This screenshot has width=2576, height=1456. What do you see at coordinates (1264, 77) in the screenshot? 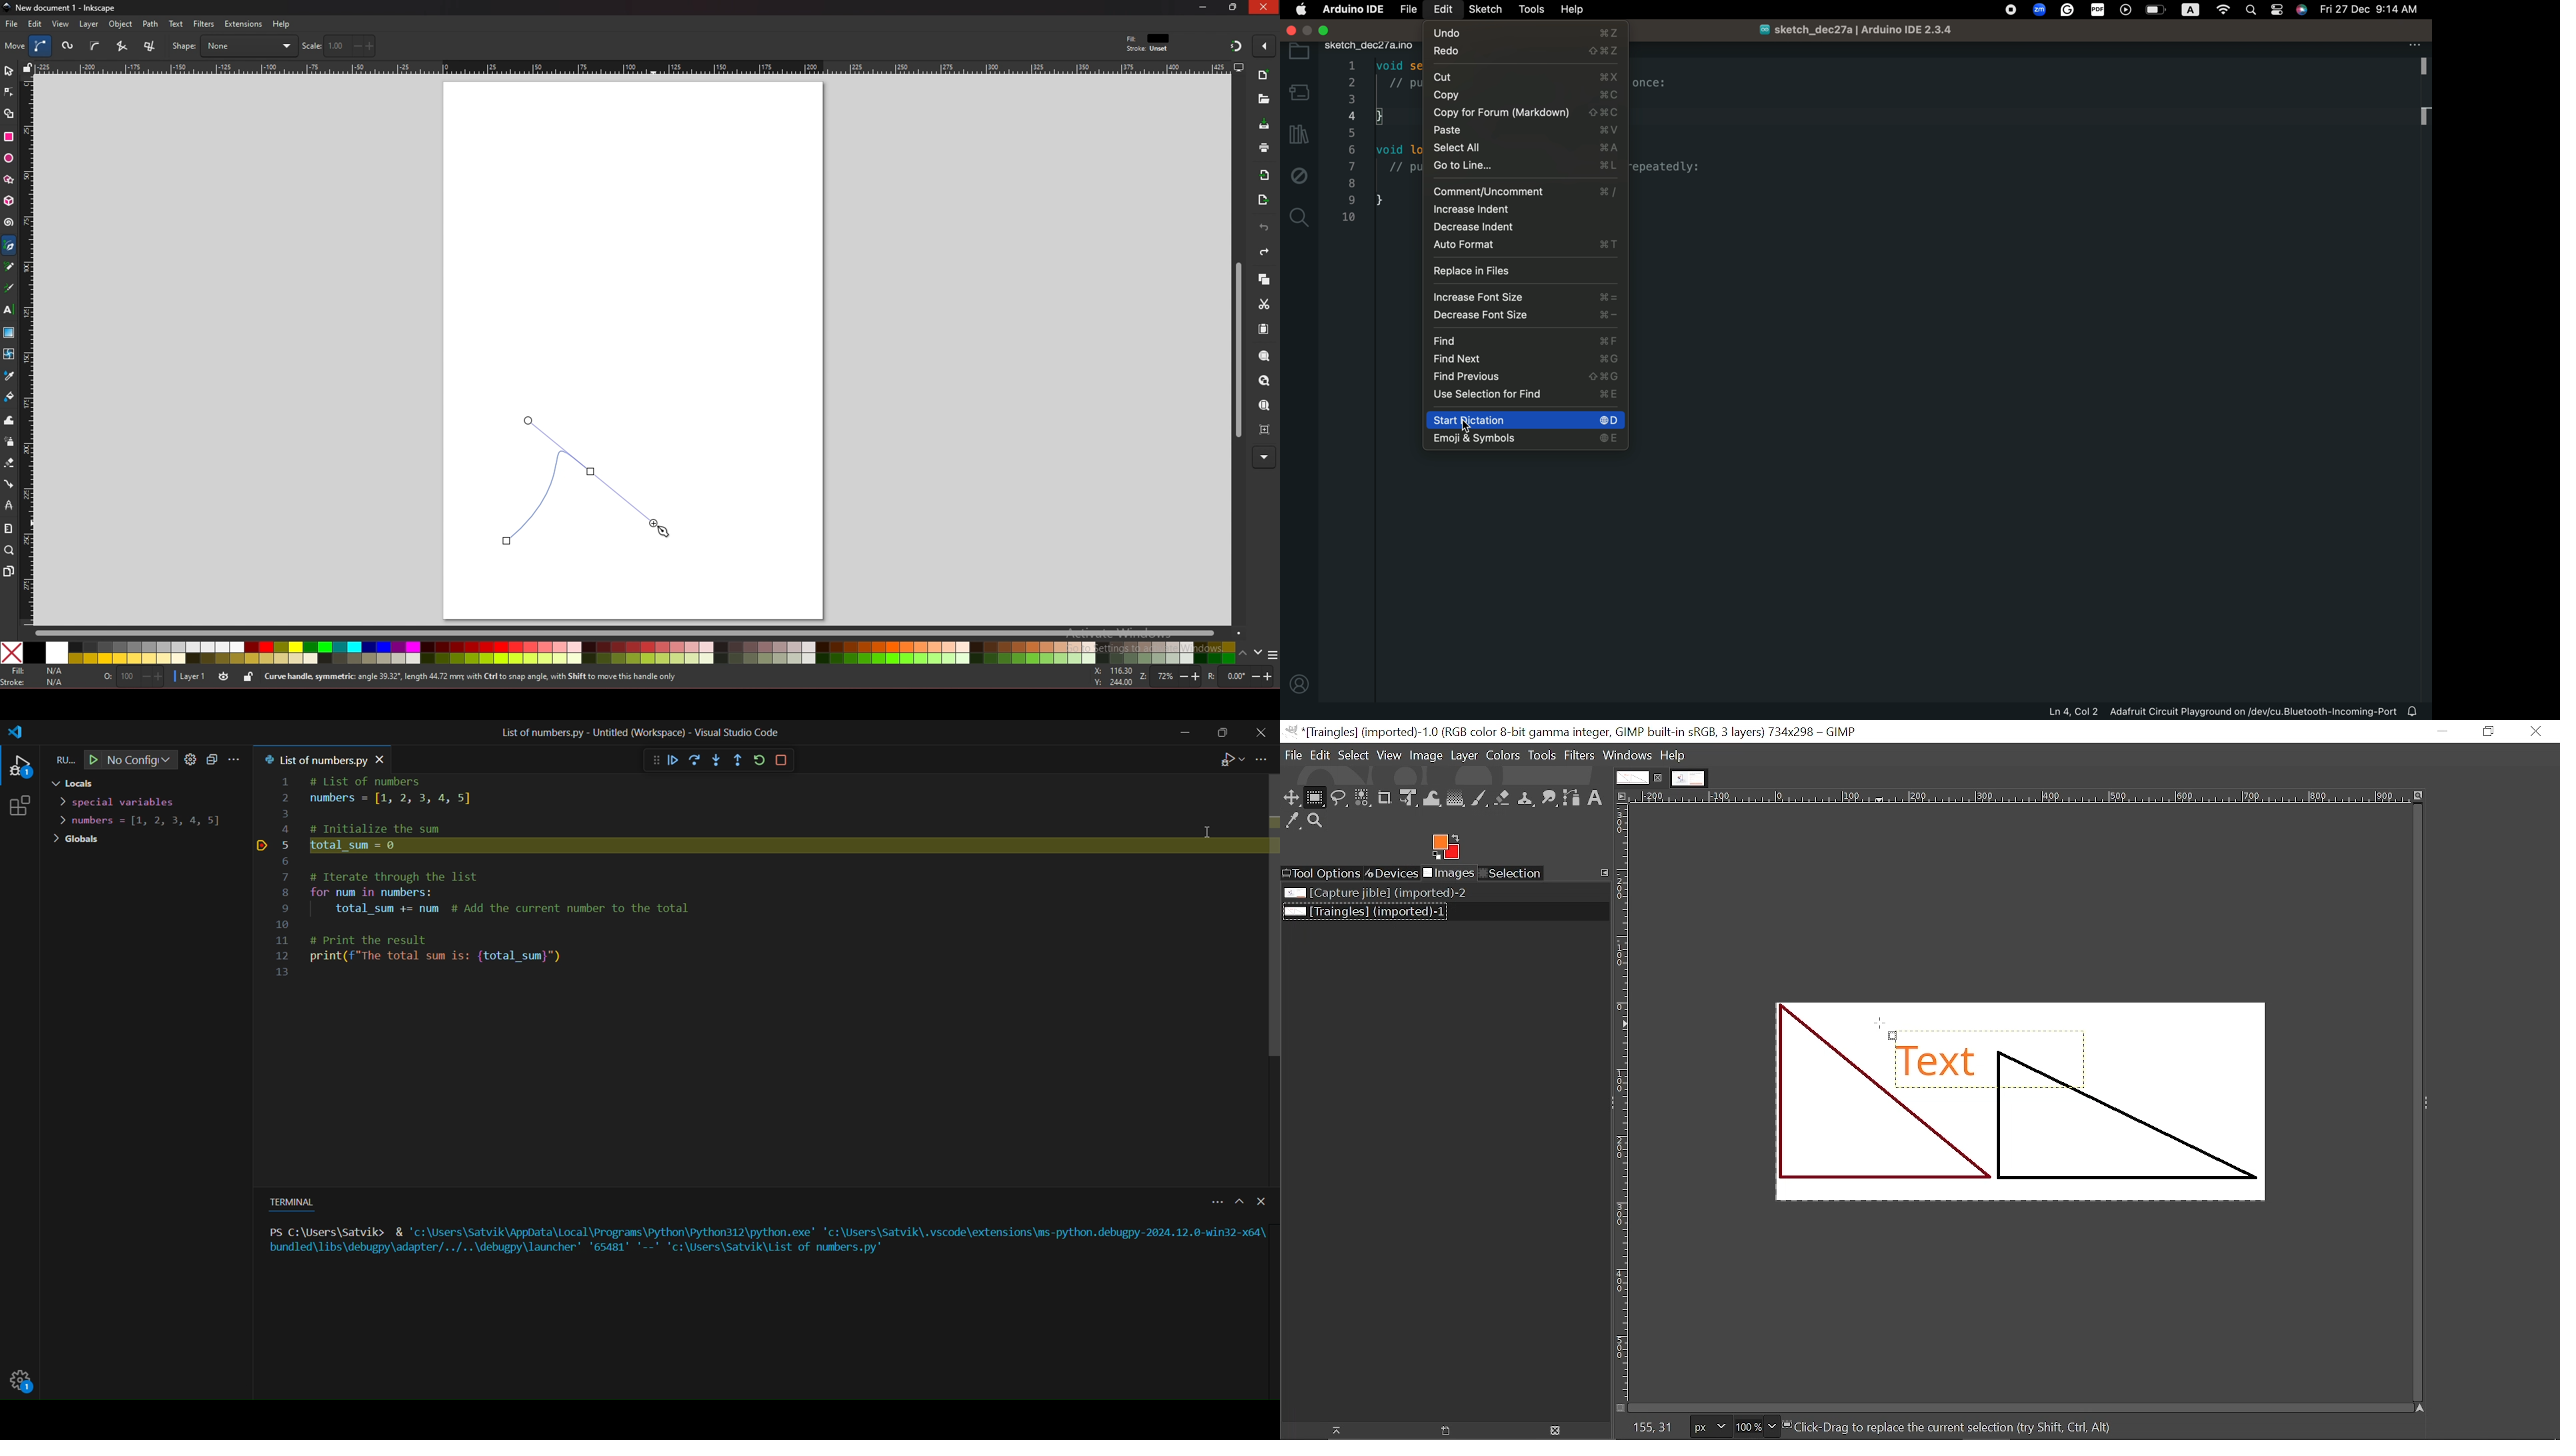
I see `new` at bounding box center [1264, 77].